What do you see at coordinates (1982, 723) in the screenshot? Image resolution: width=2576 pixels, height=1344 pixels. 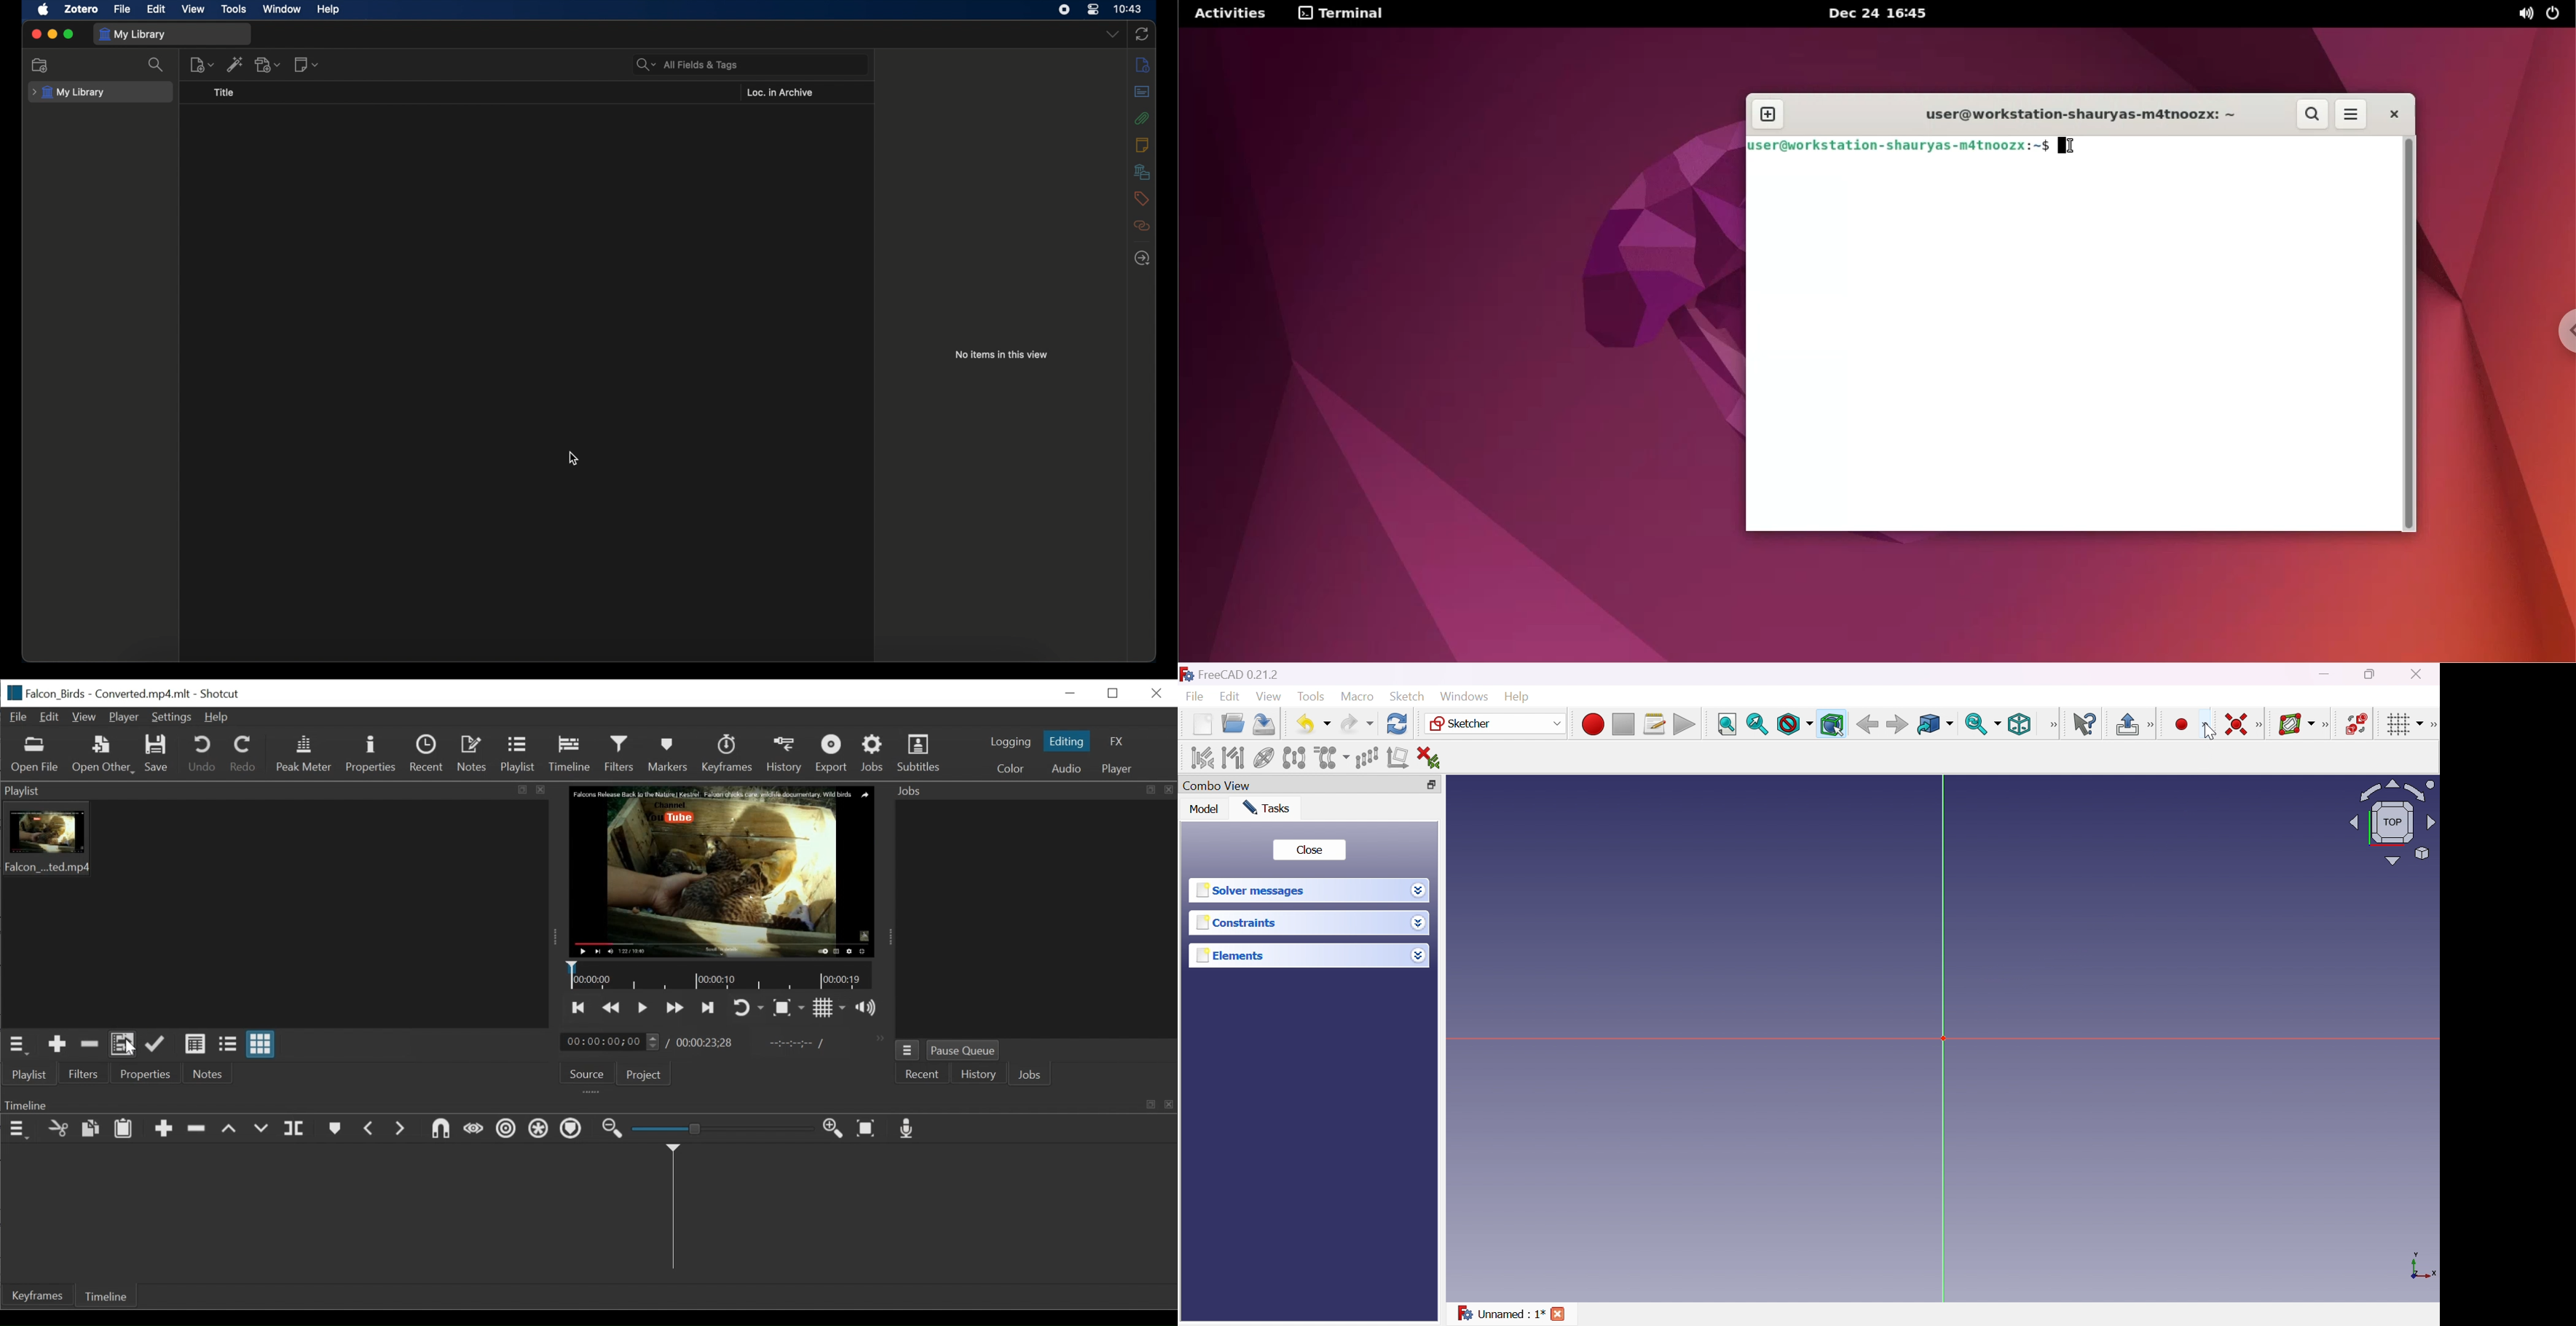 I see `Sync view` at bounding box center [1982, 723].